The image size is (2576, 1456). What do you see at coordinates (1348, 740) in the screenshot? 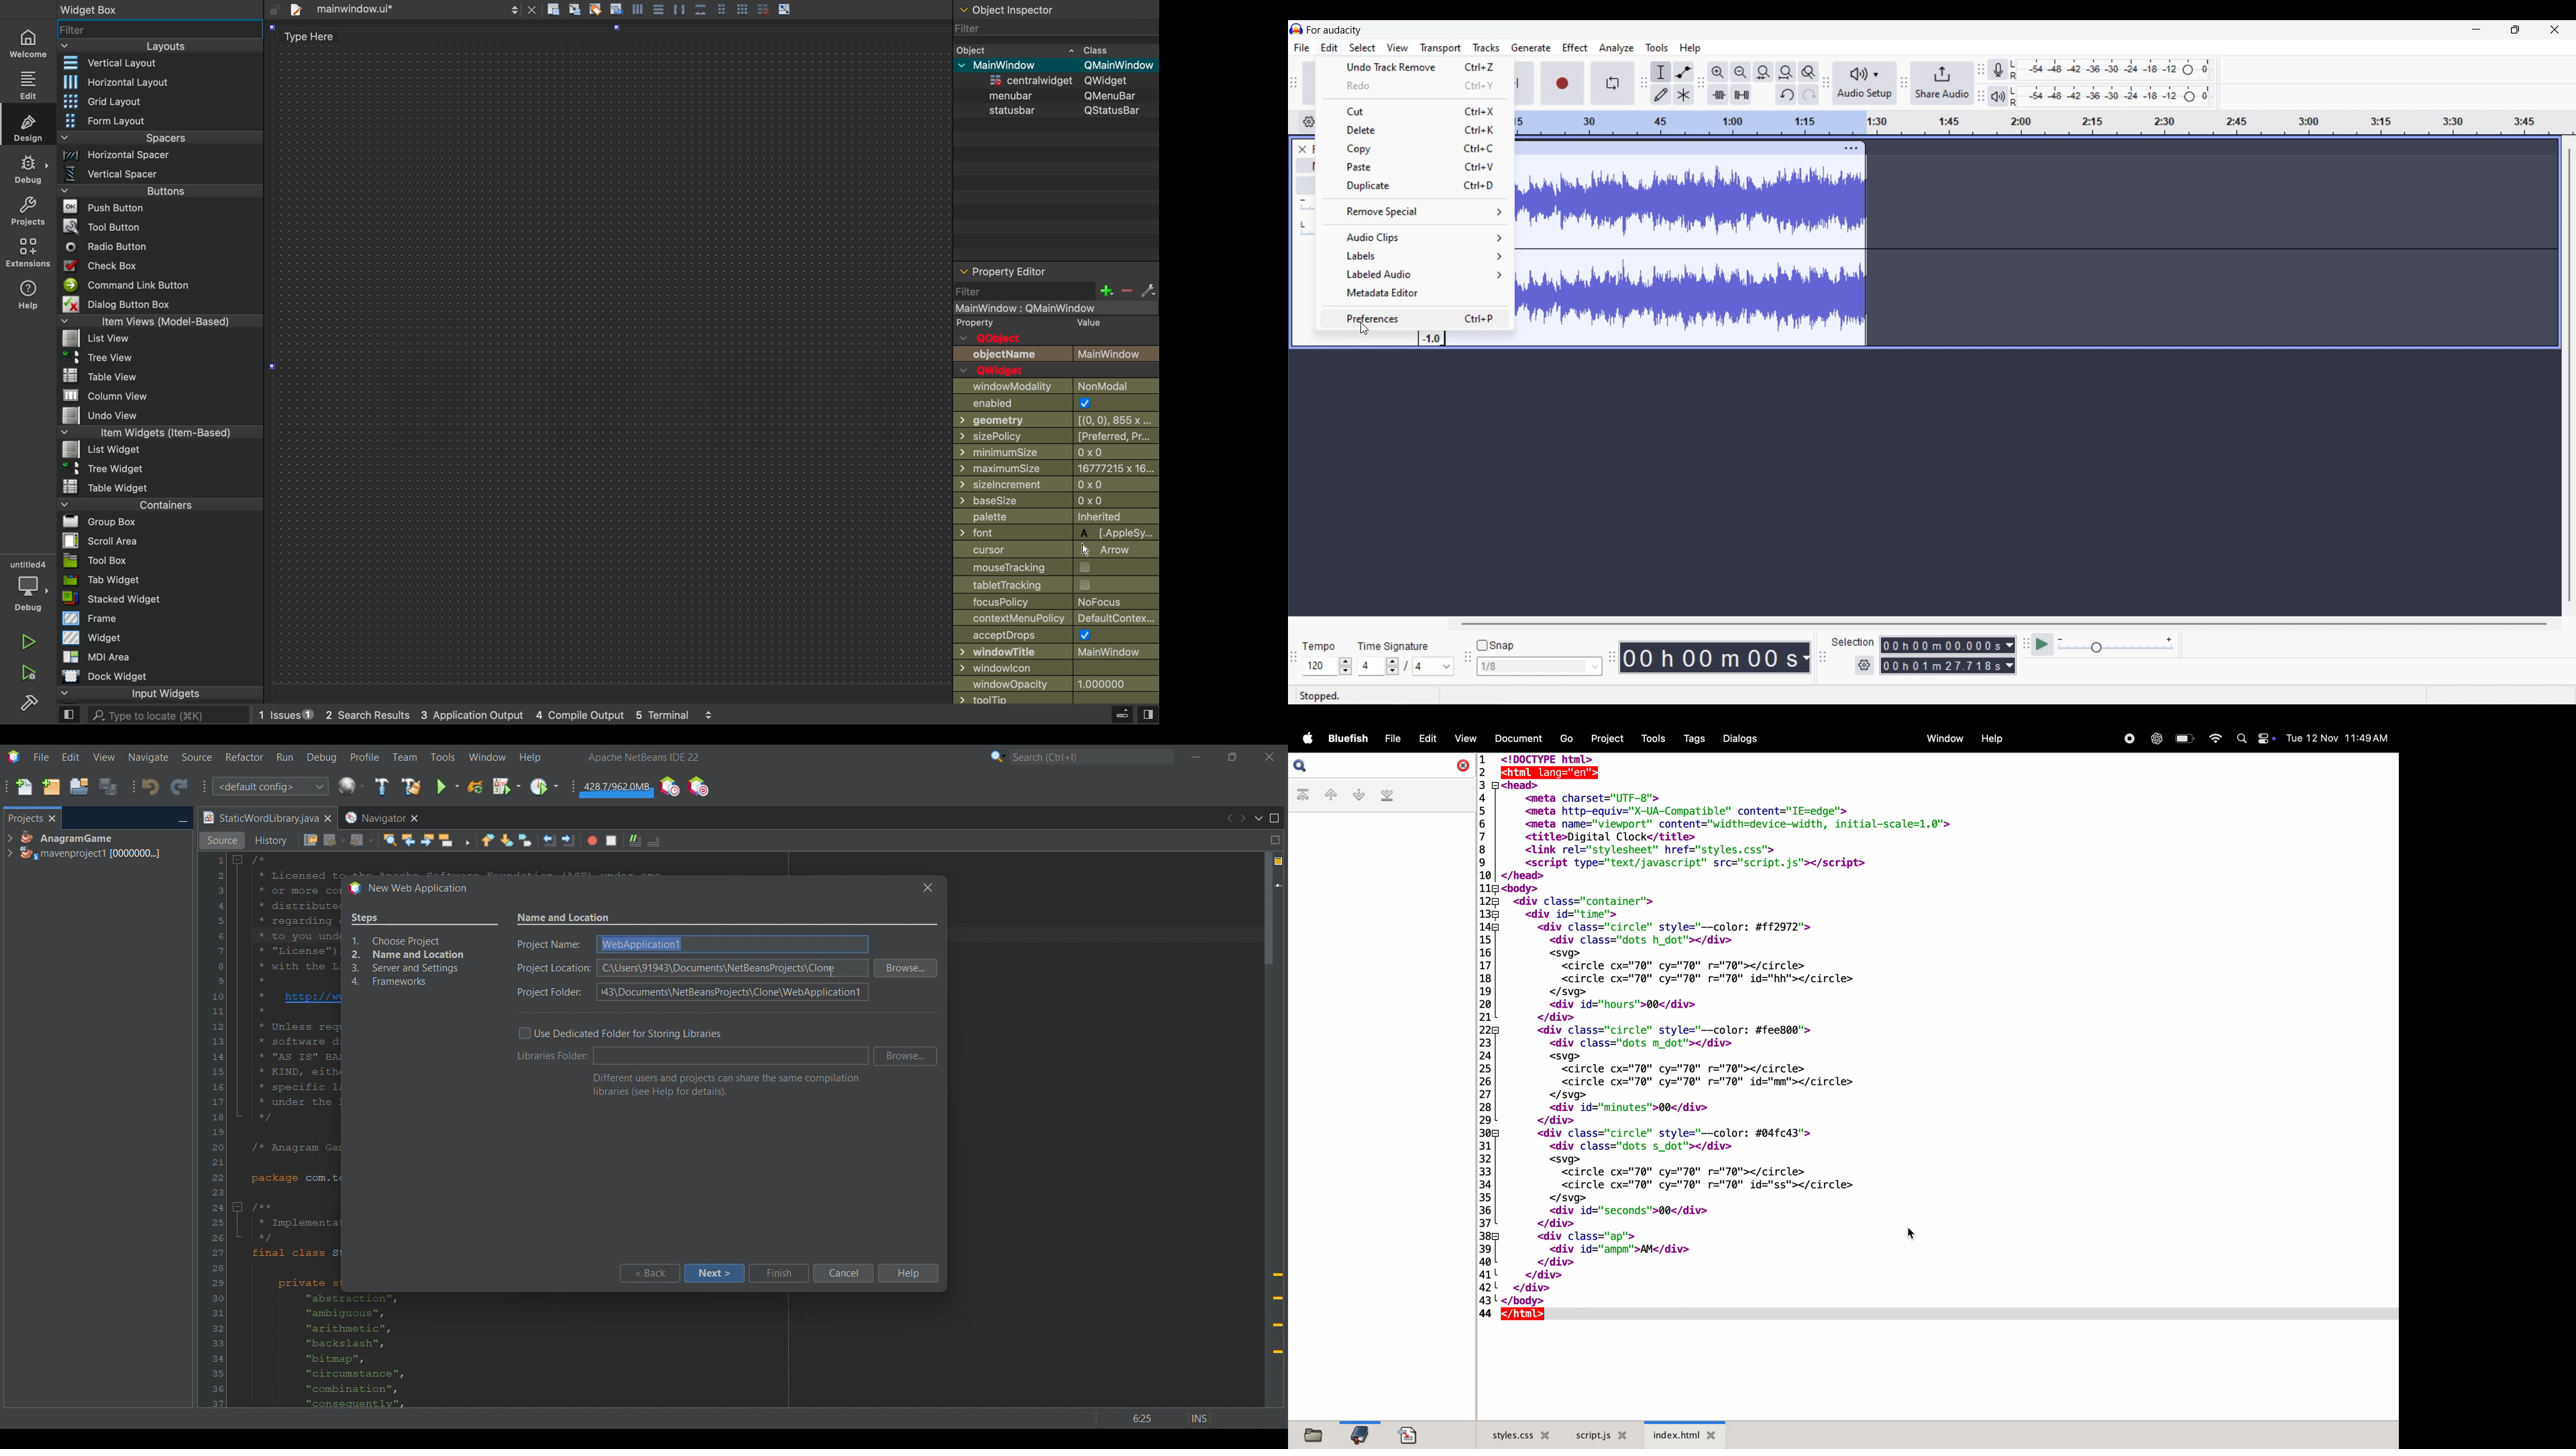
I see `bluefish menu` at bounding box center [1348, 740].